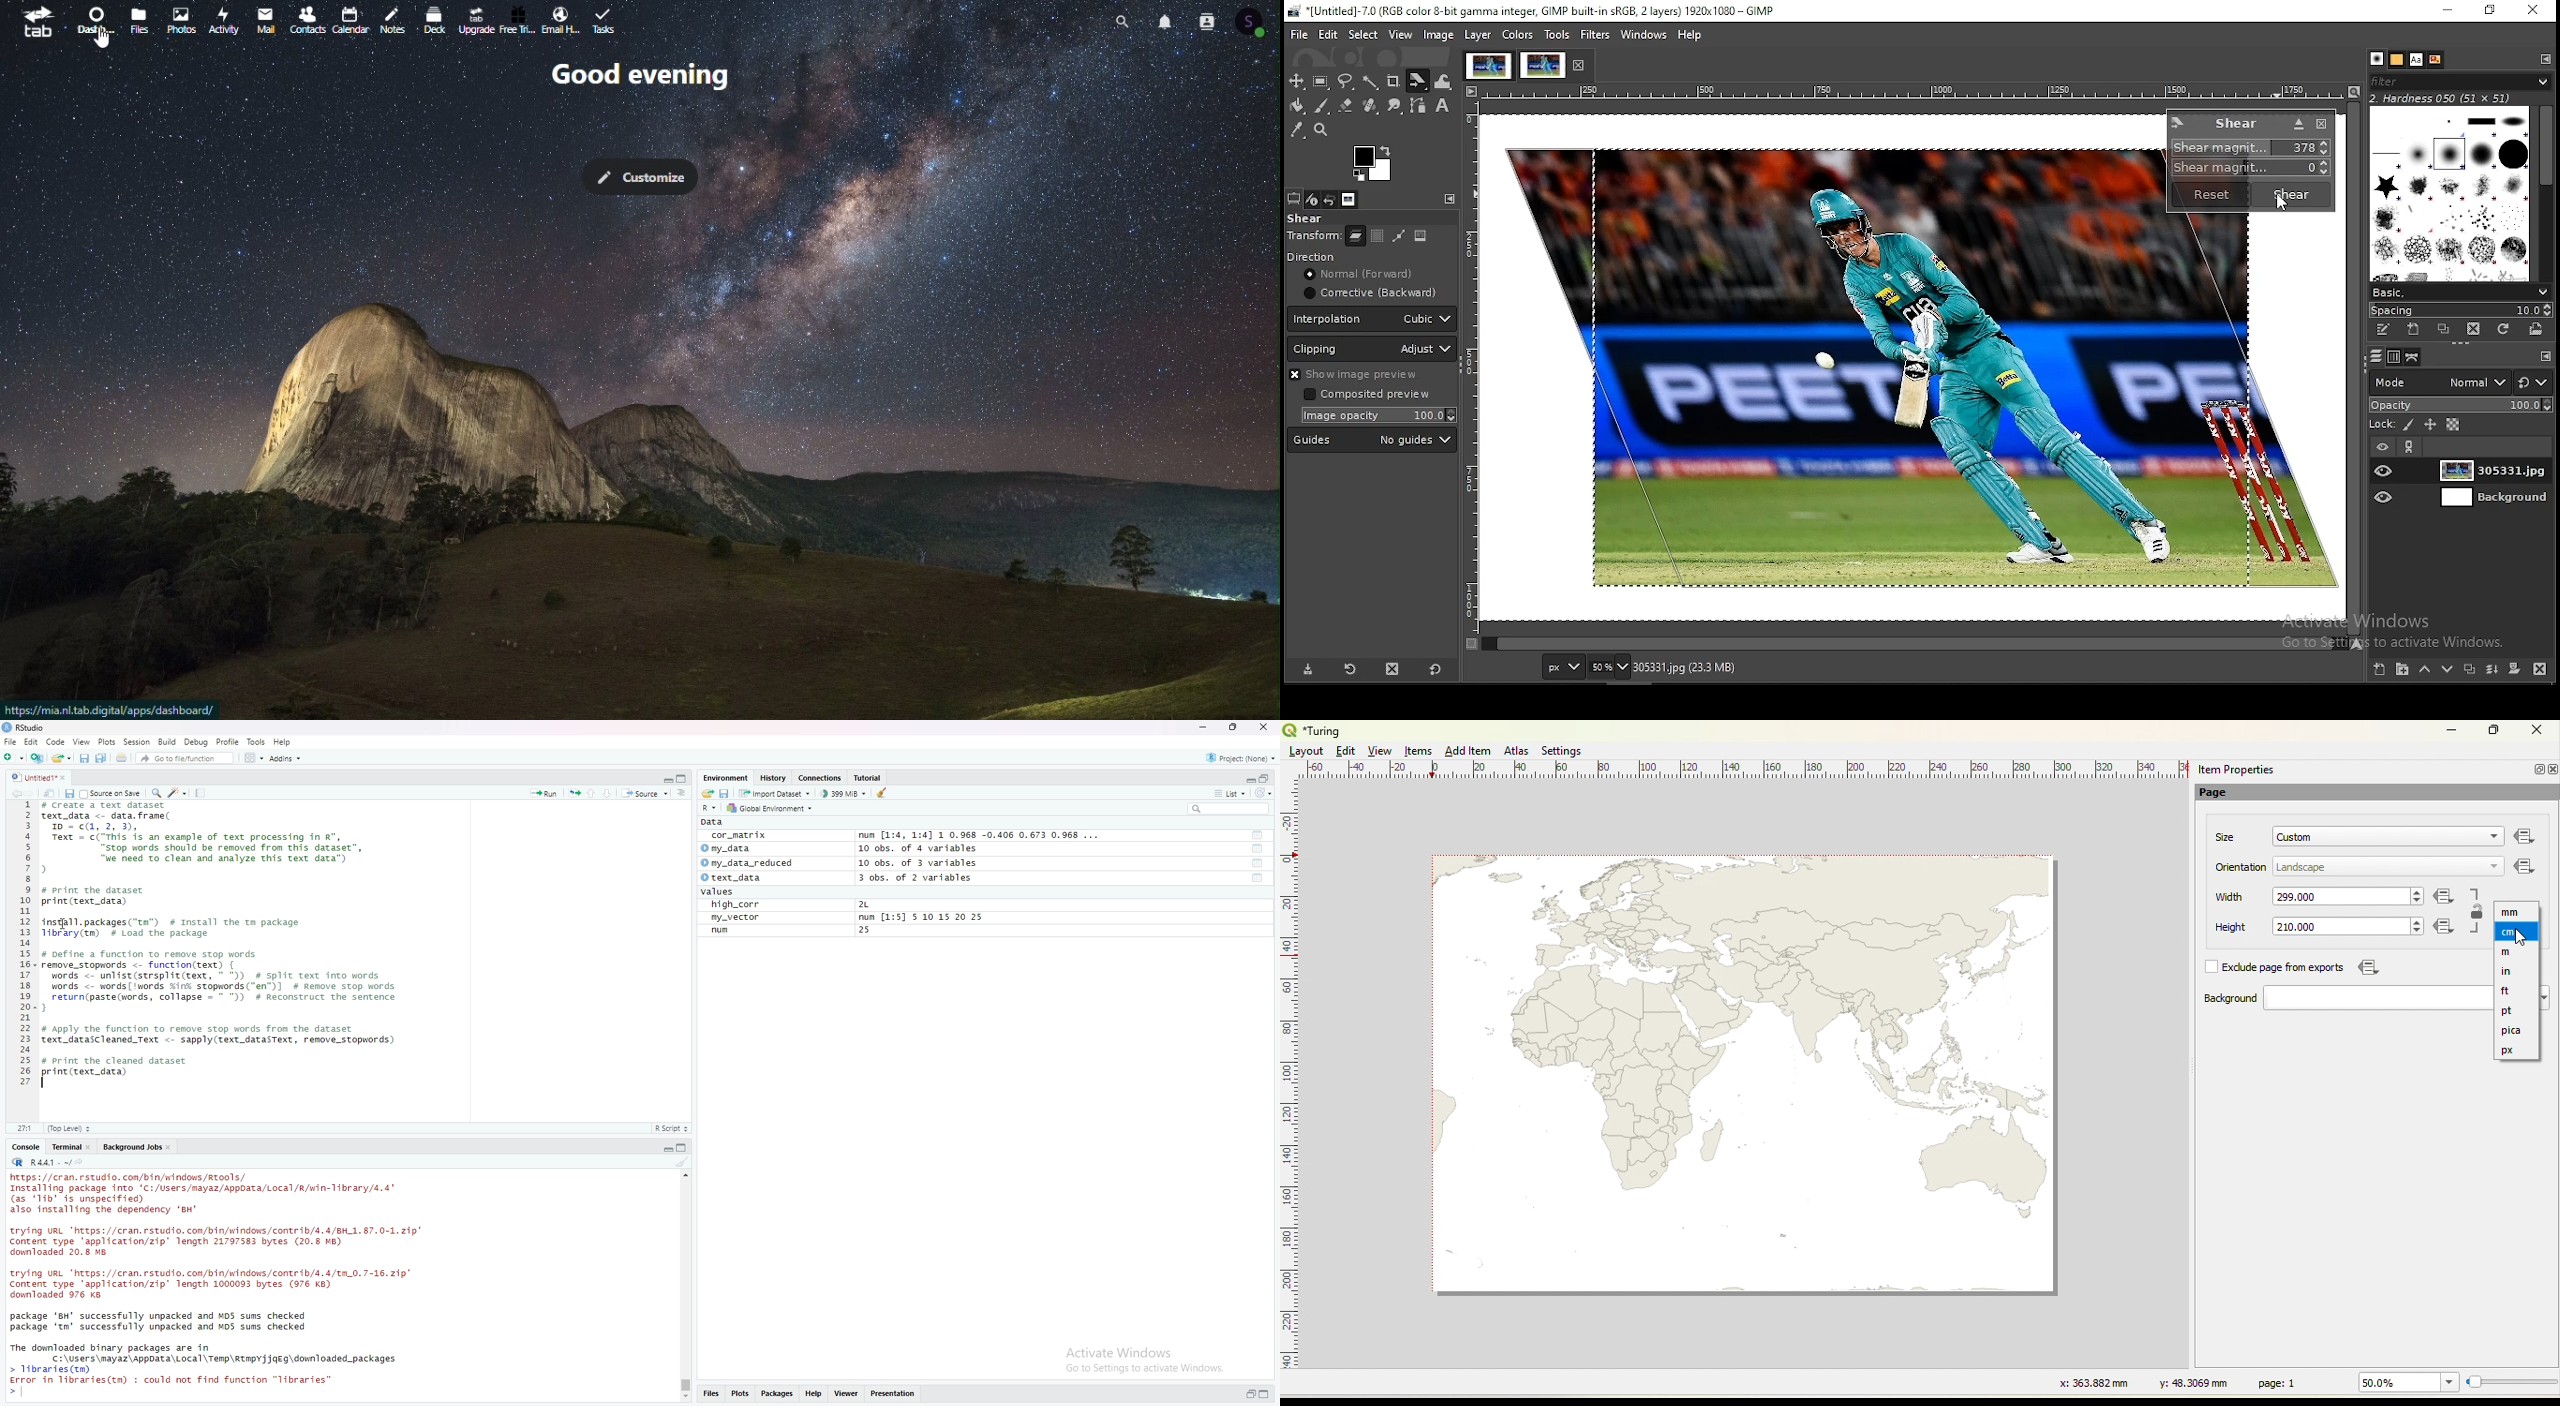 Image resolution: width=2576 pixels, height=1428 pixels. Describe the element at coordinates (867, 778) in the screenshot. I see `tutorial` at that location.